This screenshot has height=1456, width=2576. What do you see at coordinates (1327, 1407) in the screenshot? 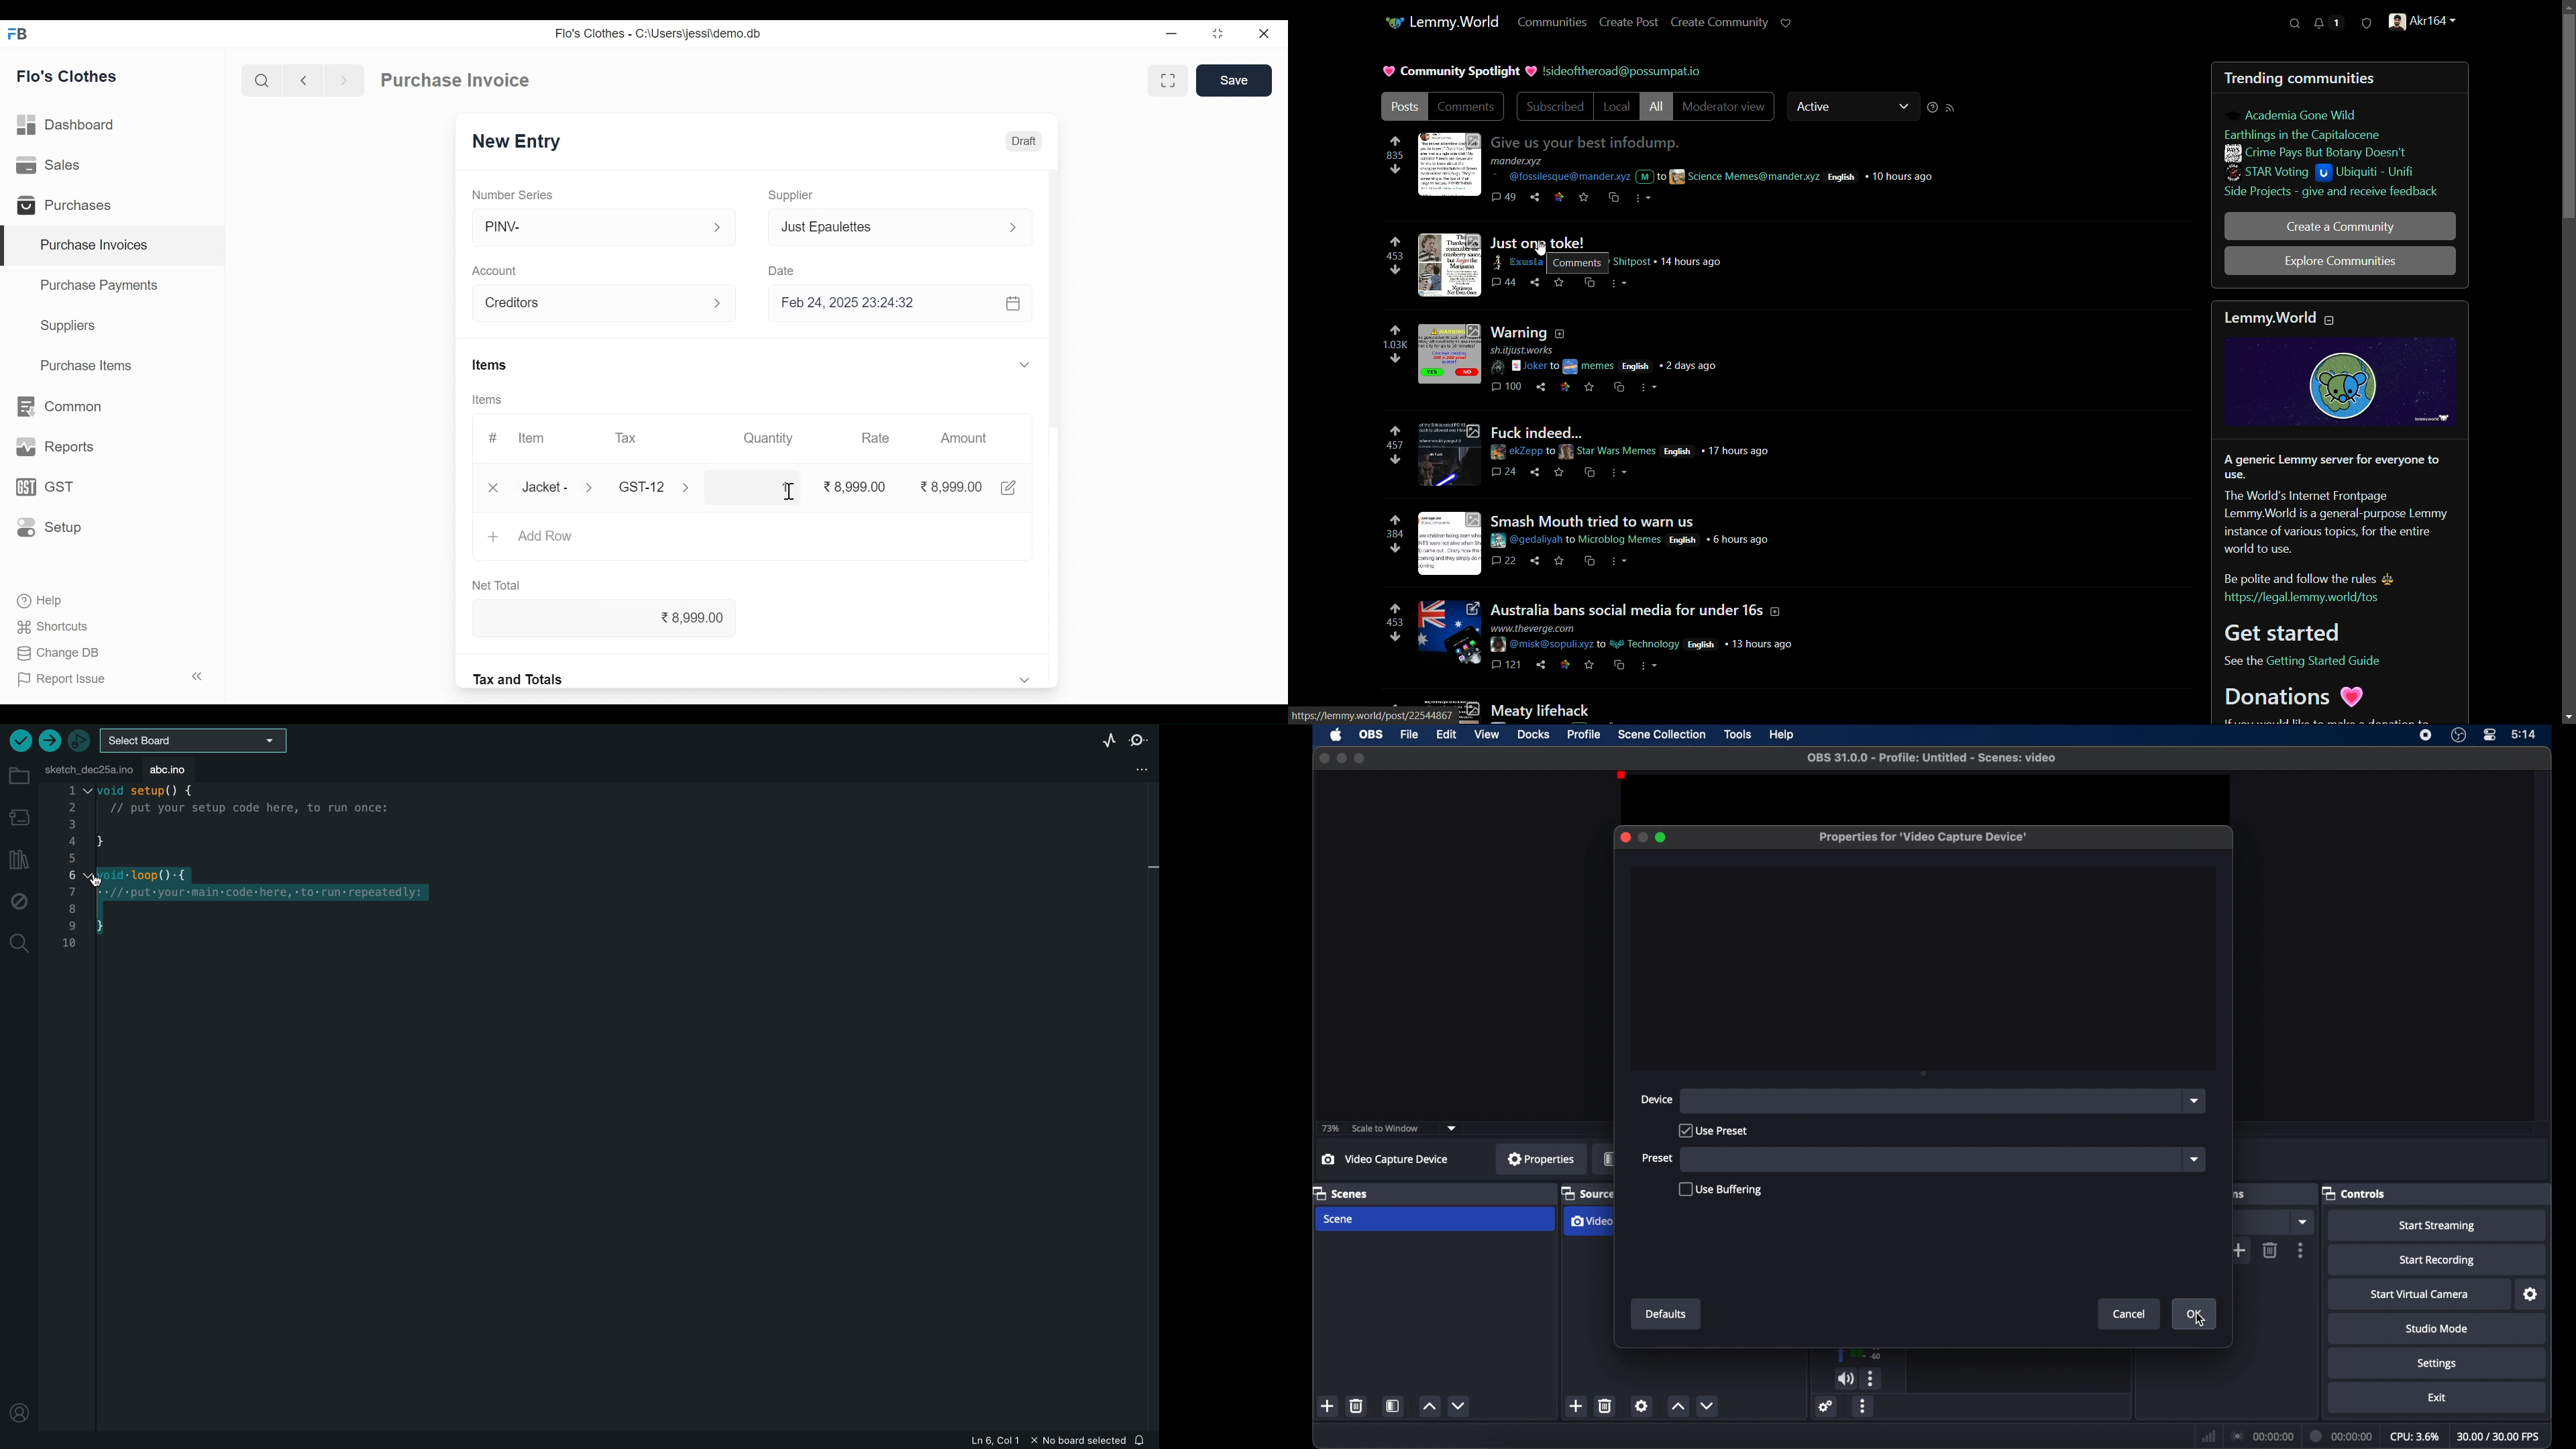
I see `add` at bounding box center [1327, 1407].